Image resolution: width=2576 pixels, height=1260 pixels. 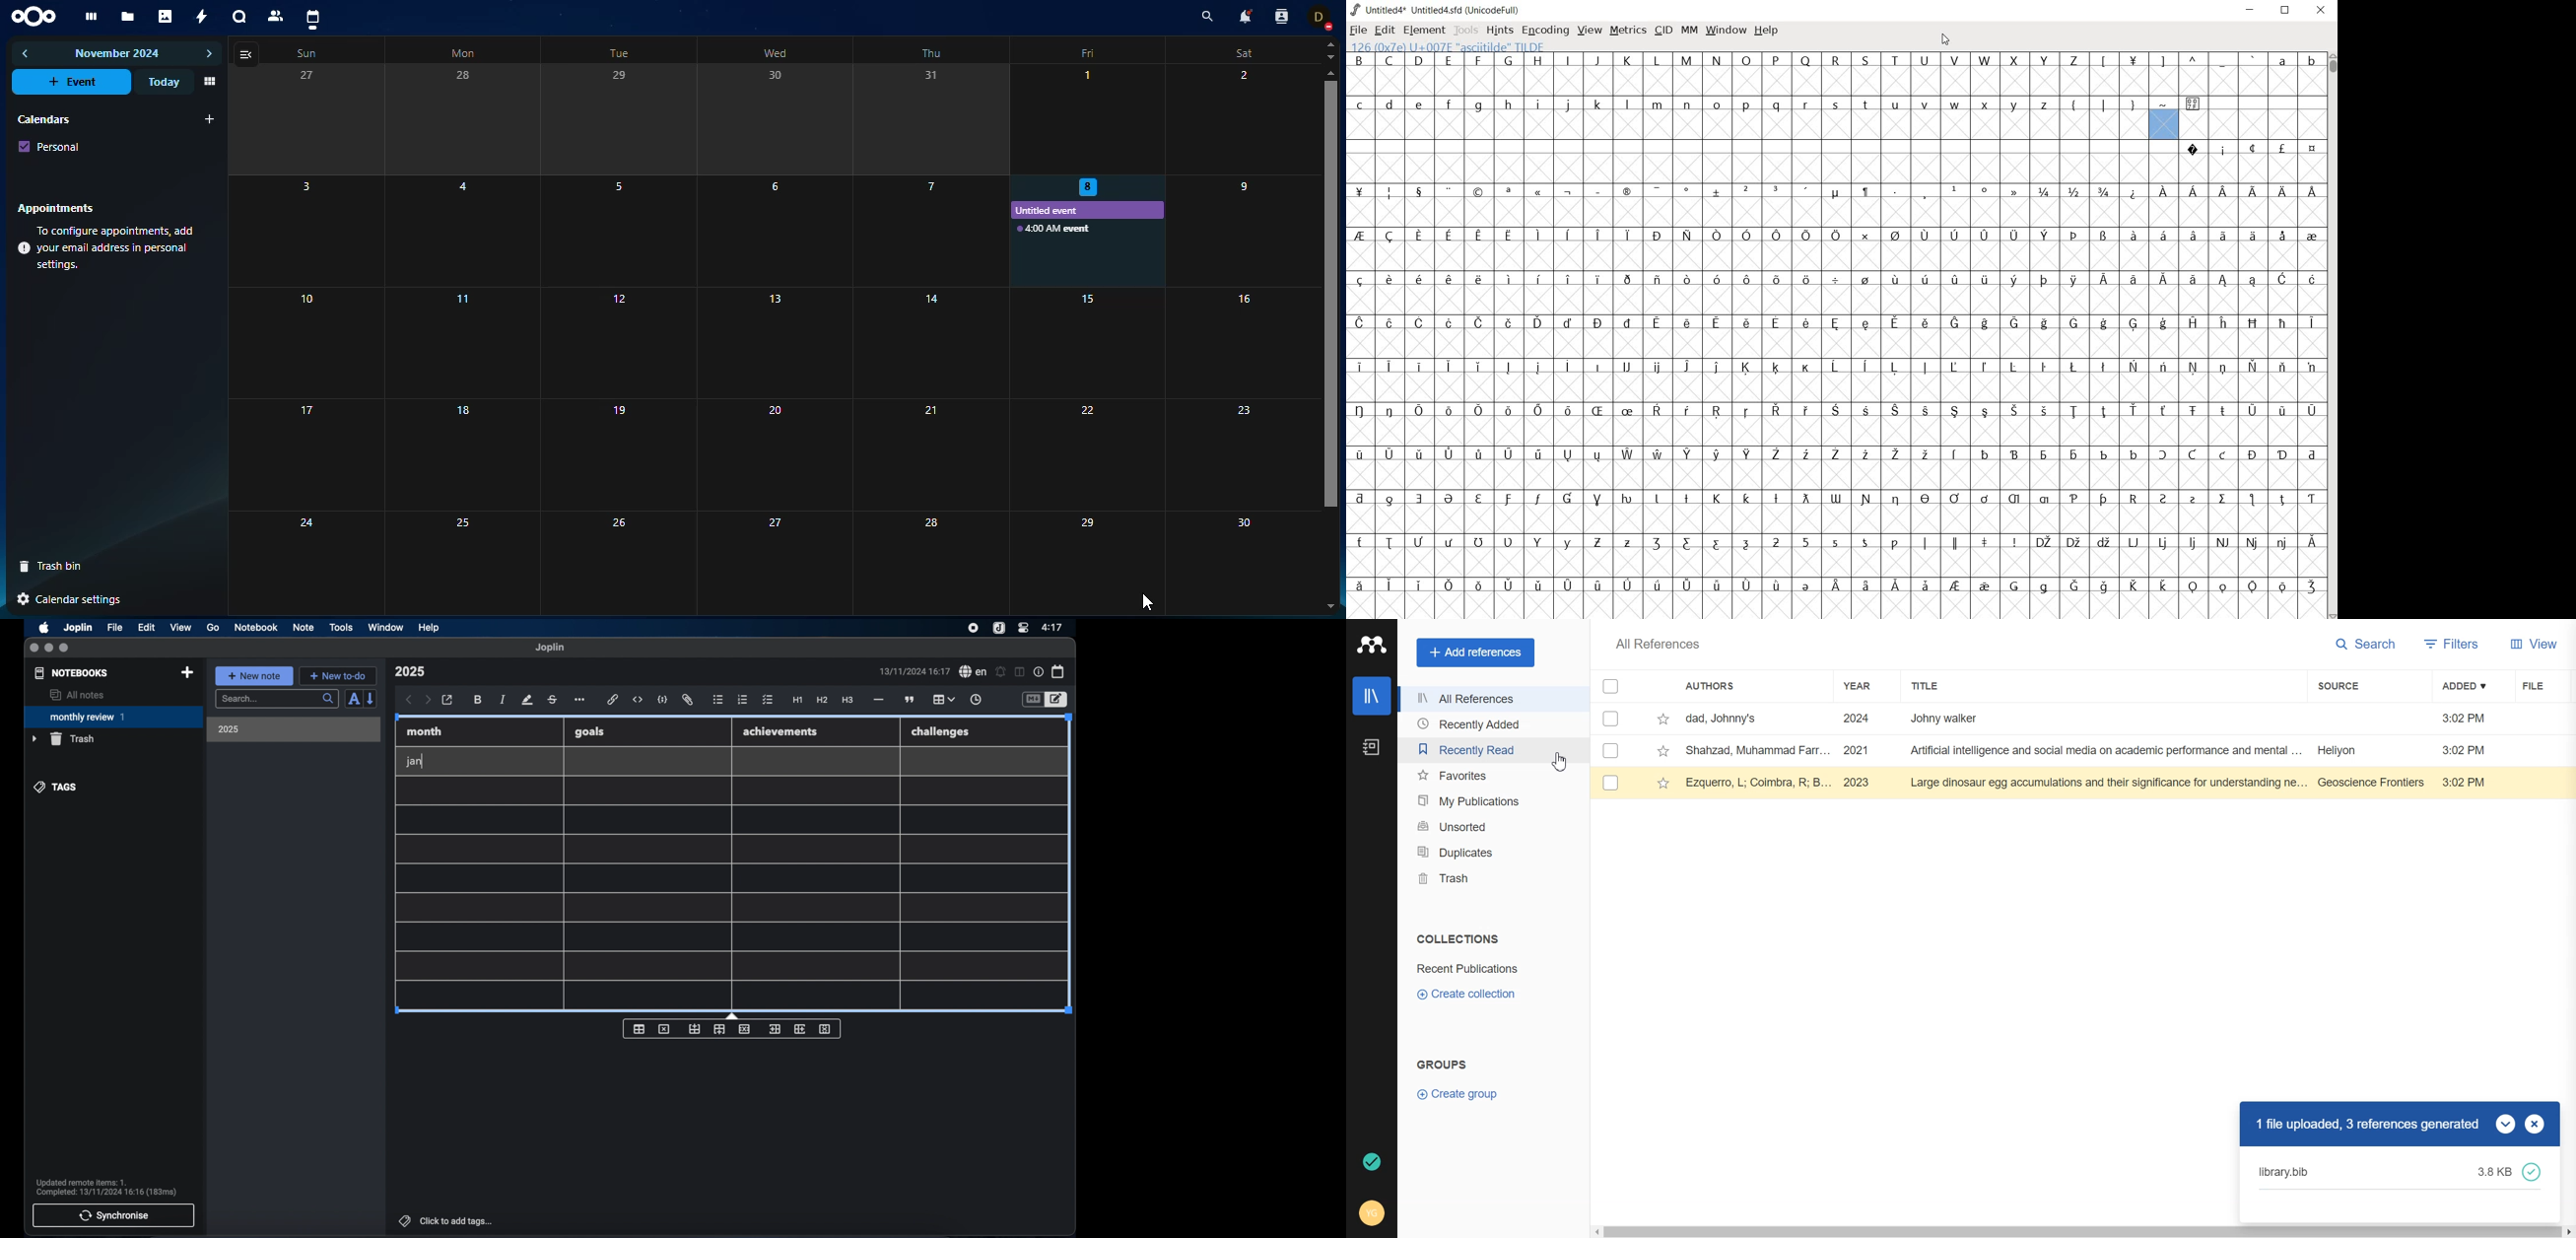 I want to click on insert column after, so click(x=801, y=1029).